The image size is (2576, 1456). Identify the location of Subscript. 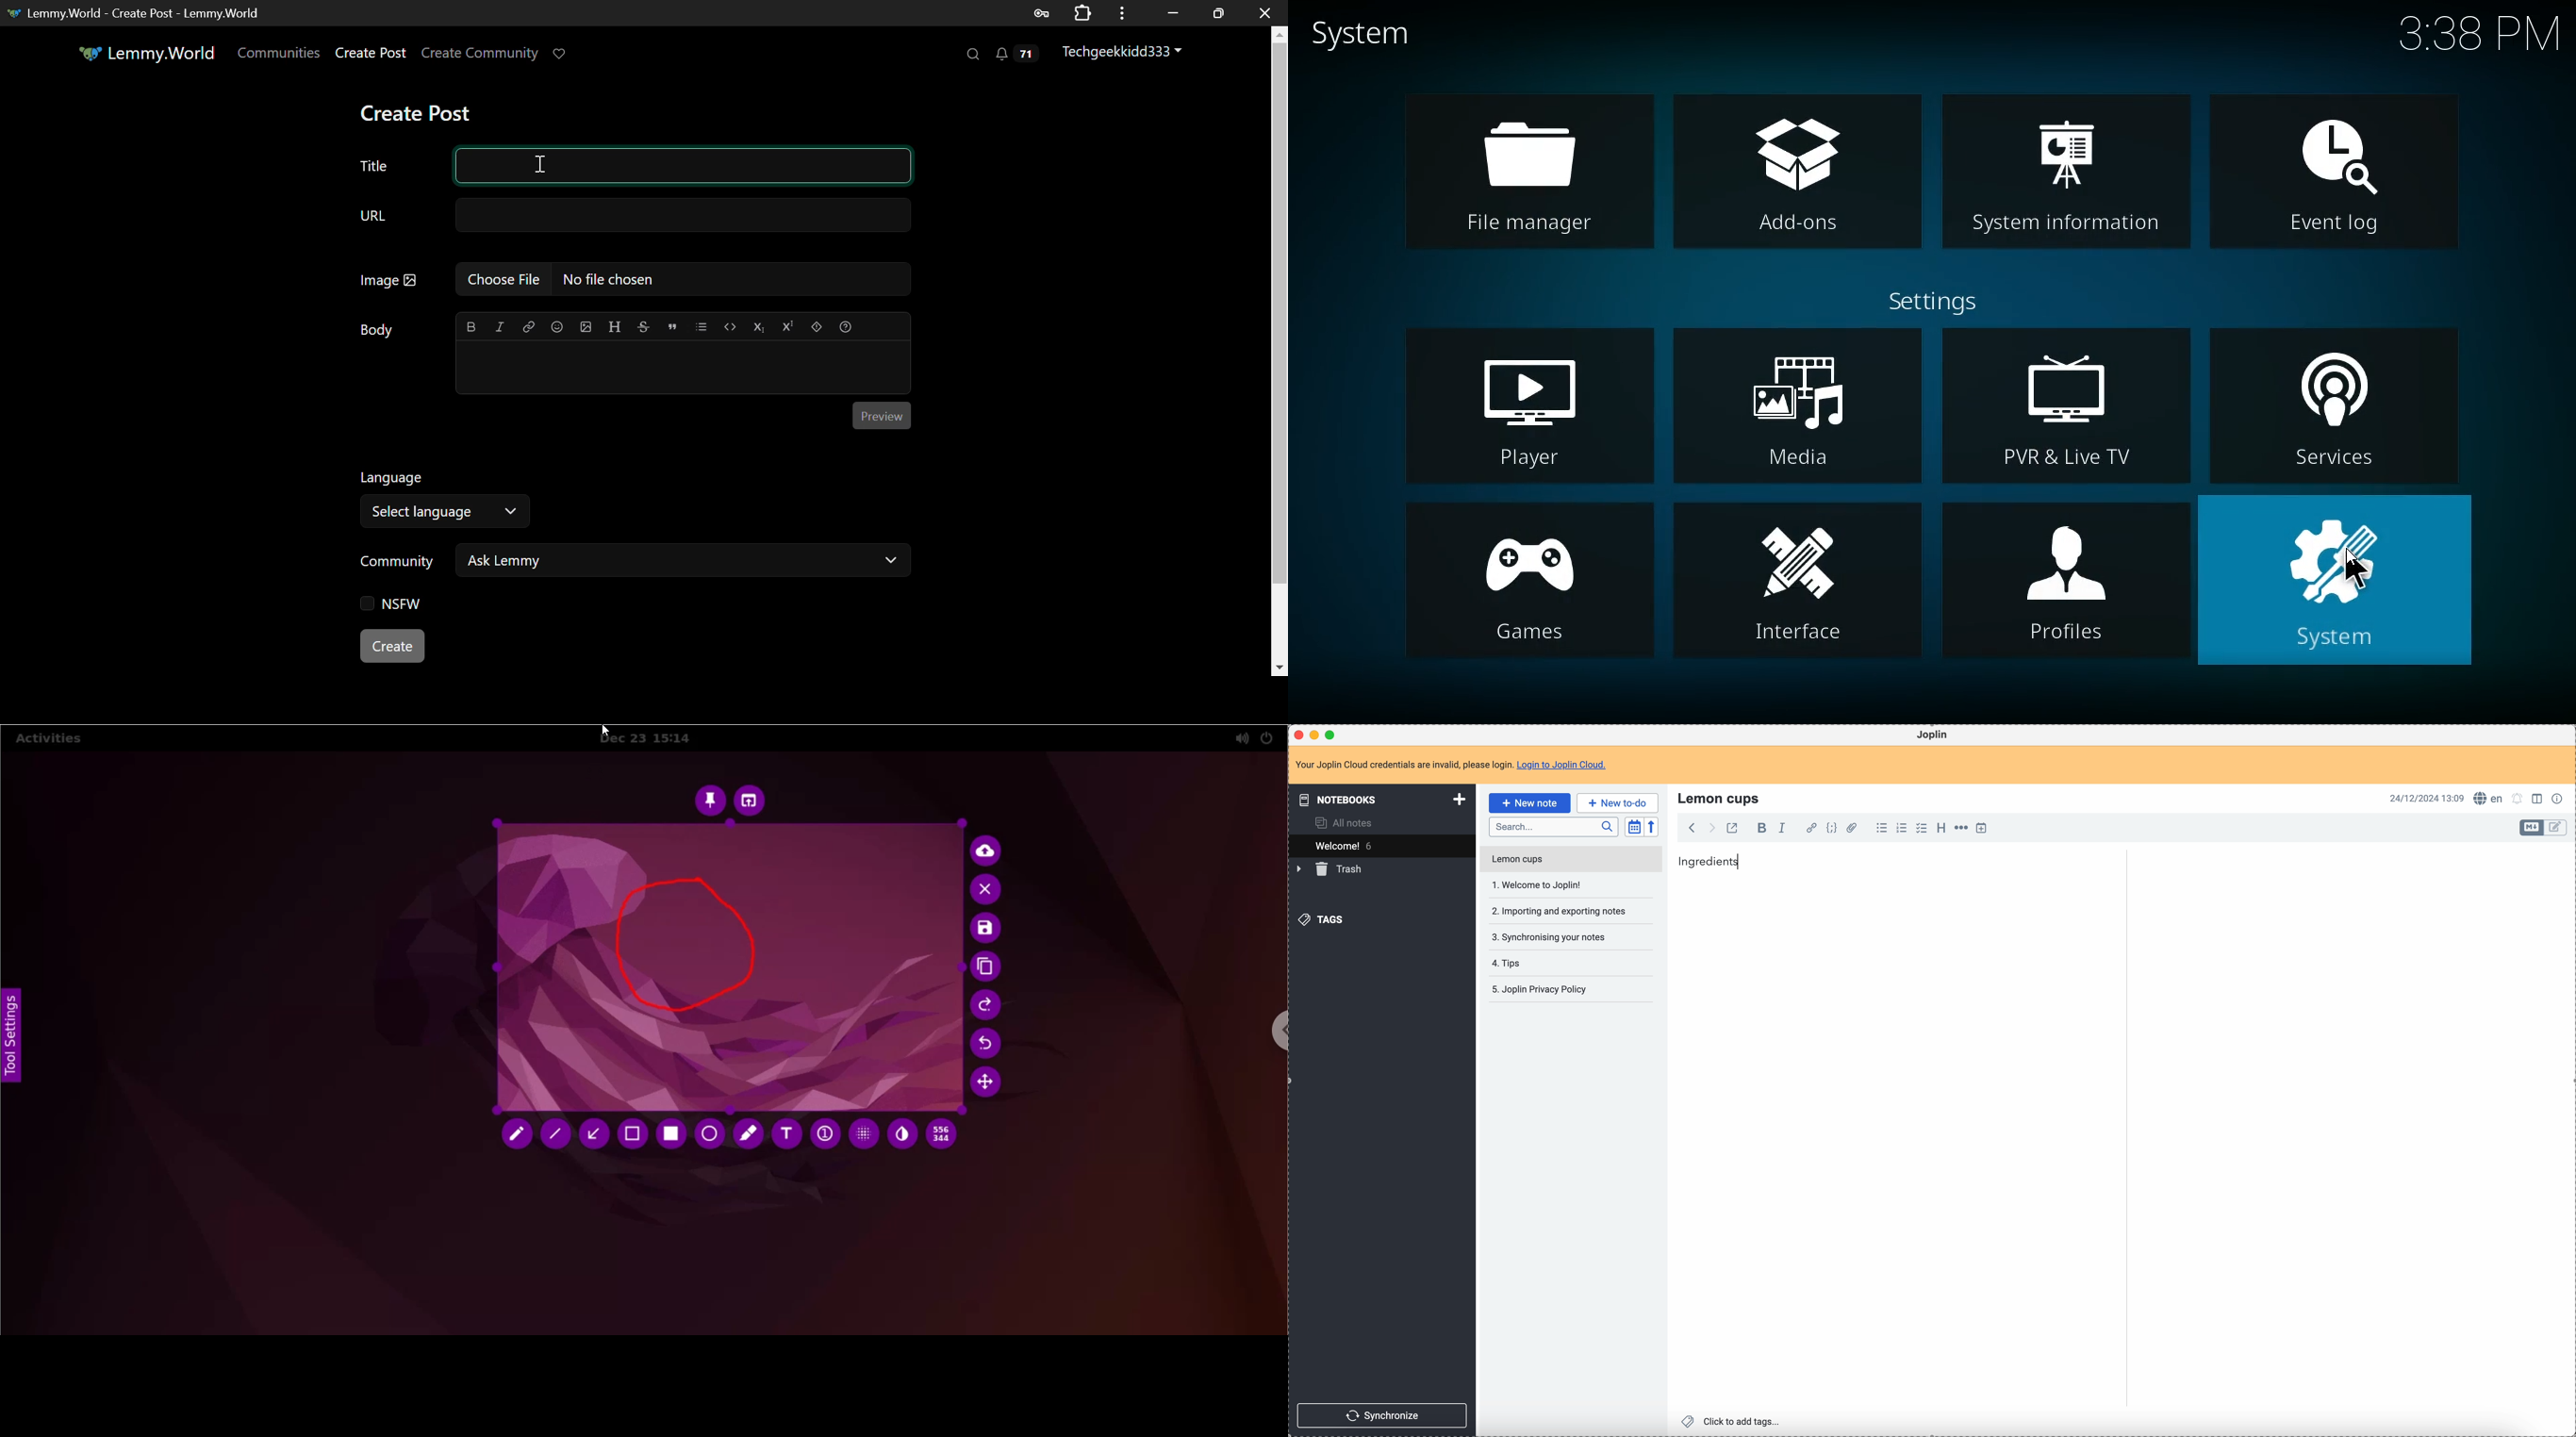
(757, 327).